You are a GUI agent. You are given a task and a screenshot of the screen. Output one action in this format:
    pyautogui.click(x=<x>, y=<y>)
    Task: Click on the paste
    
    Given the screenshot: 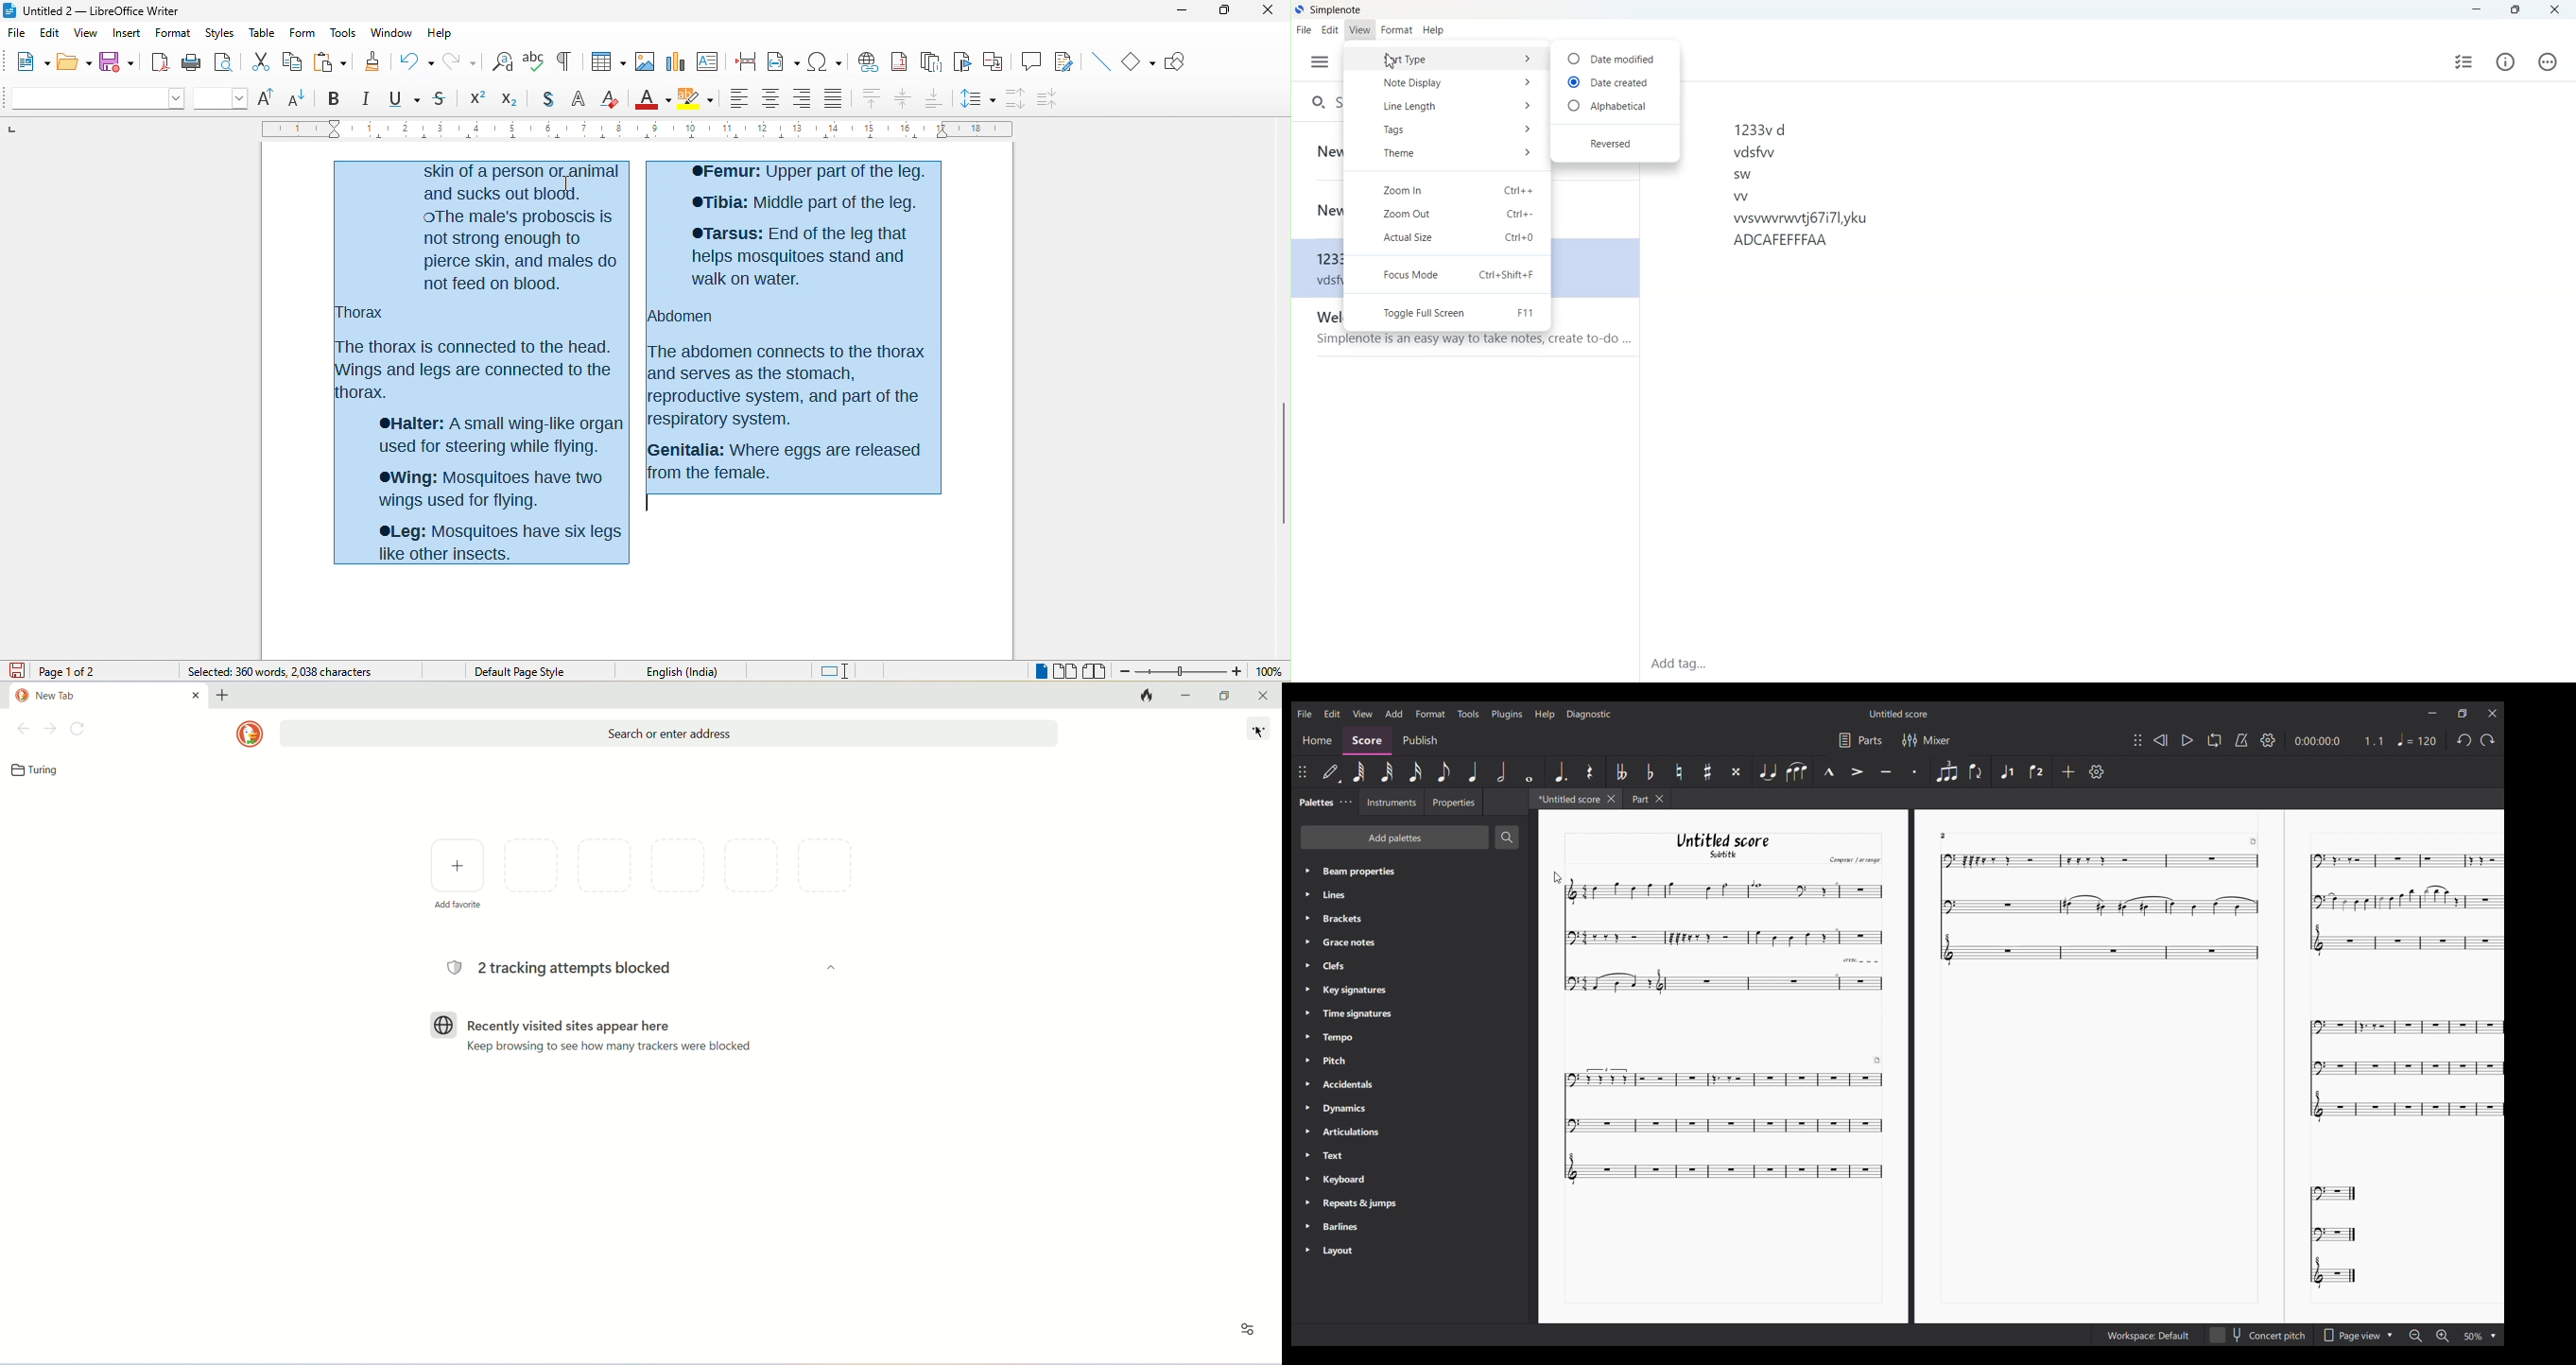 What is the action you would take?
    pyautogui.click(x=327, y=61)
    